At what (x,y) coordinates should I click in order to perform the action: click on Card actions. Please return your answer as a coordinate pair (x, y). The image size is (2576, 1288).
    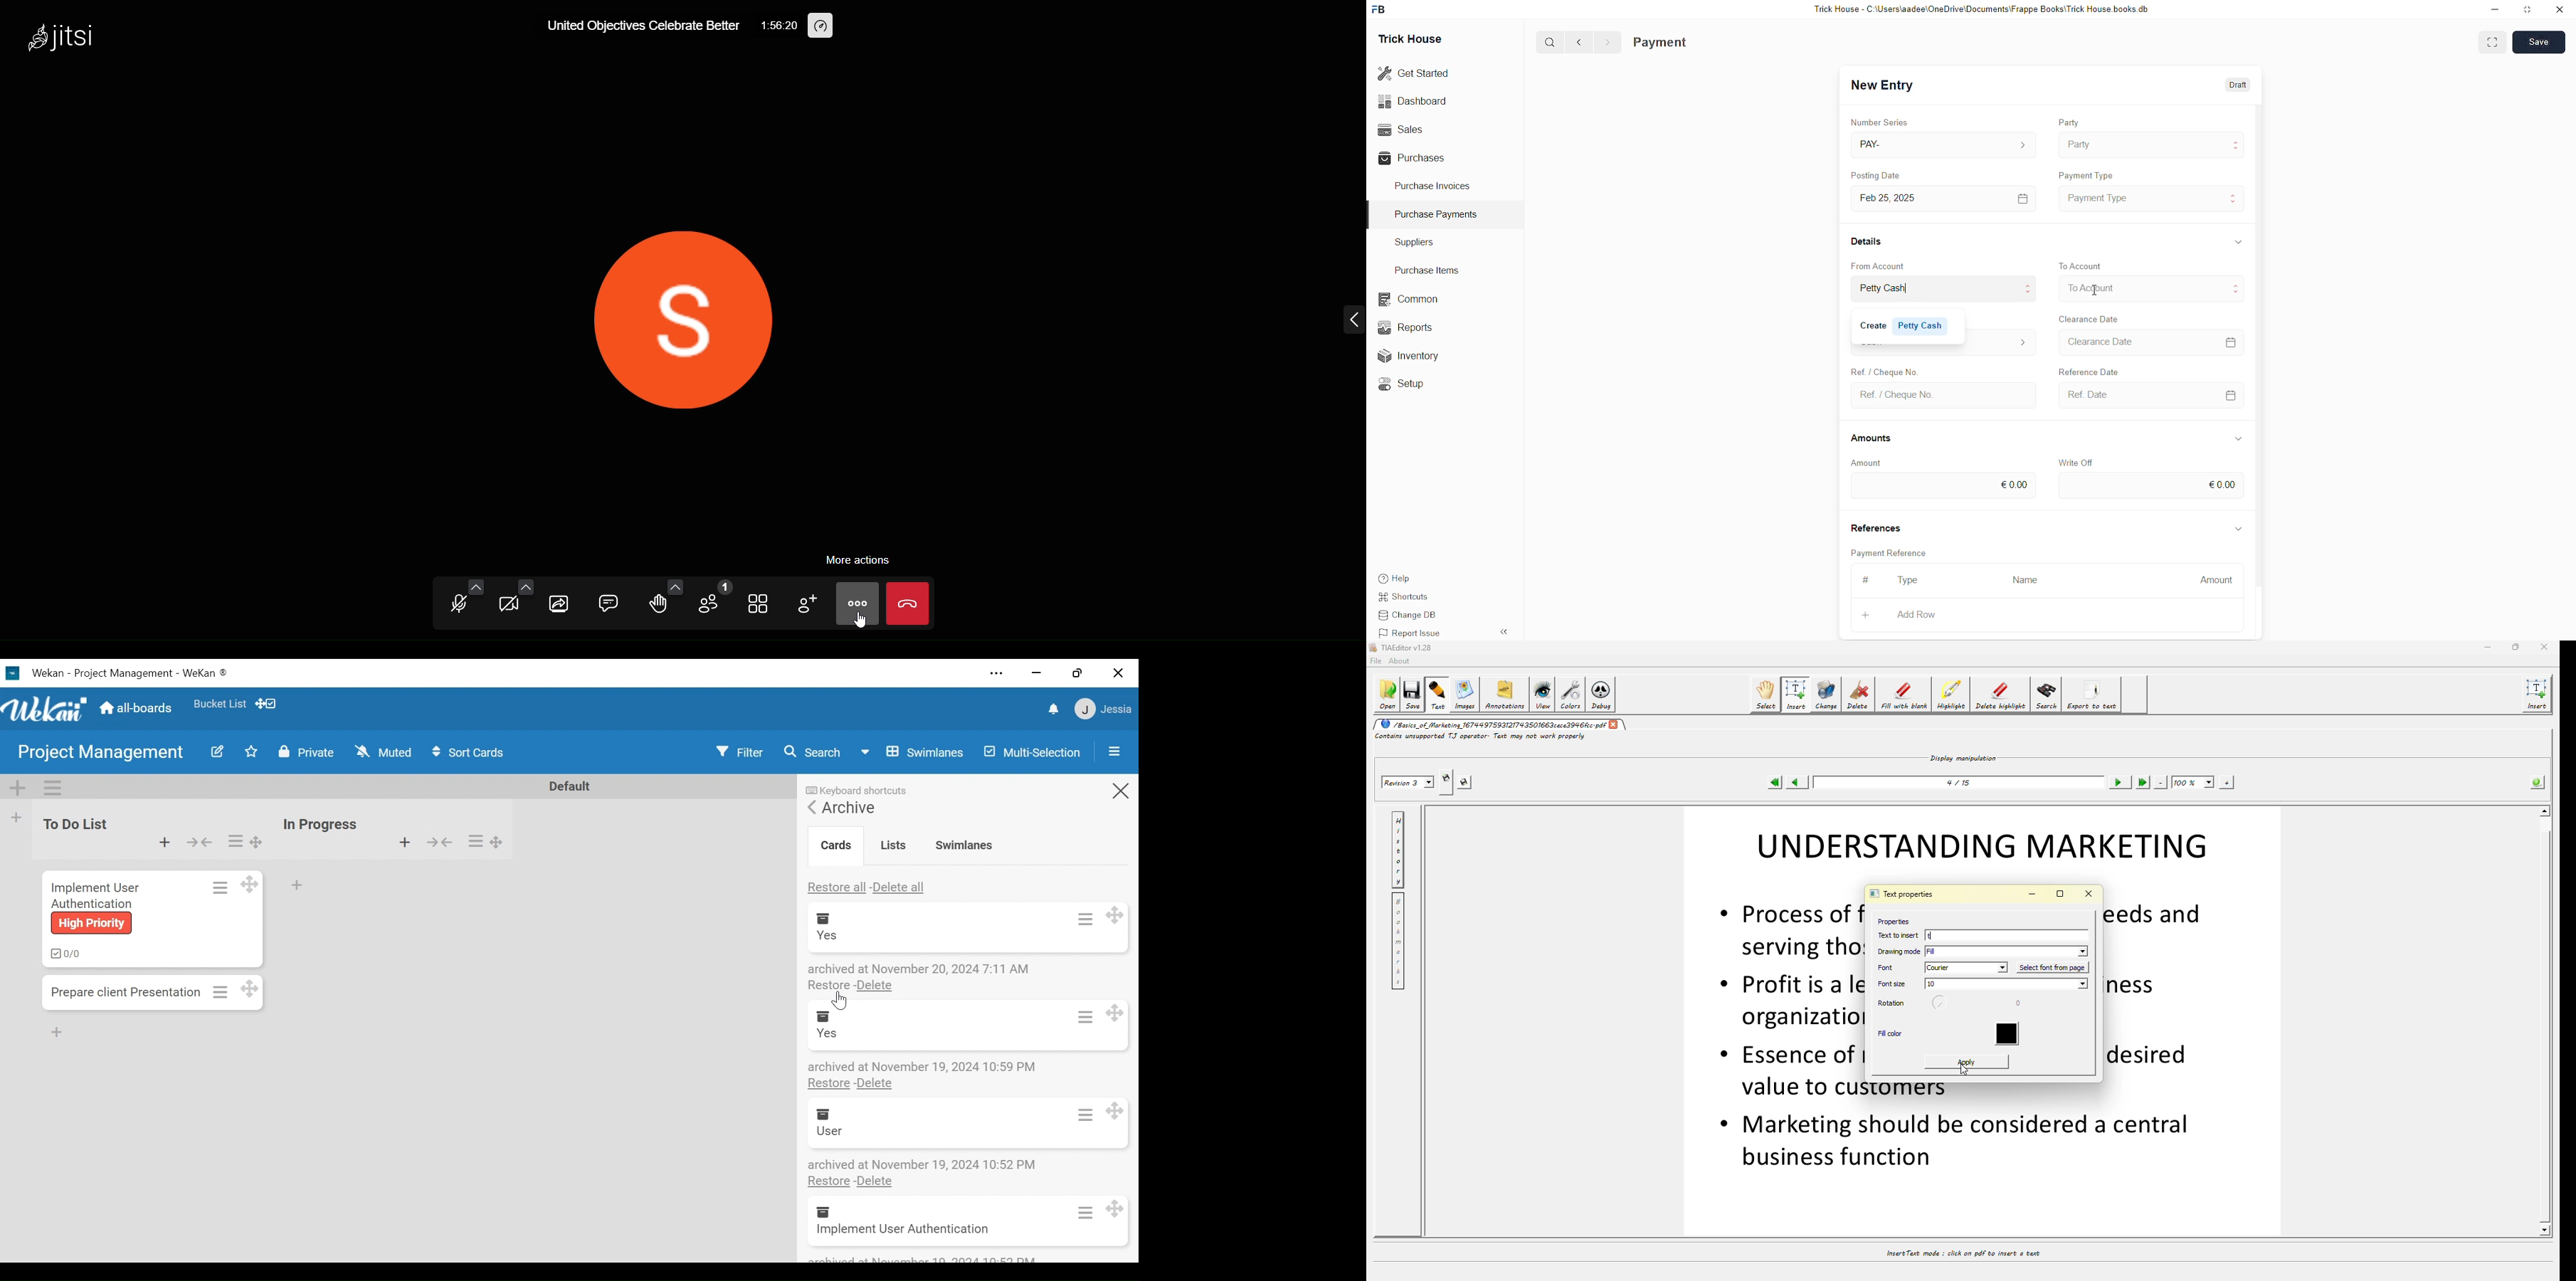
    Looking at the image, I should click on (1082, 922).